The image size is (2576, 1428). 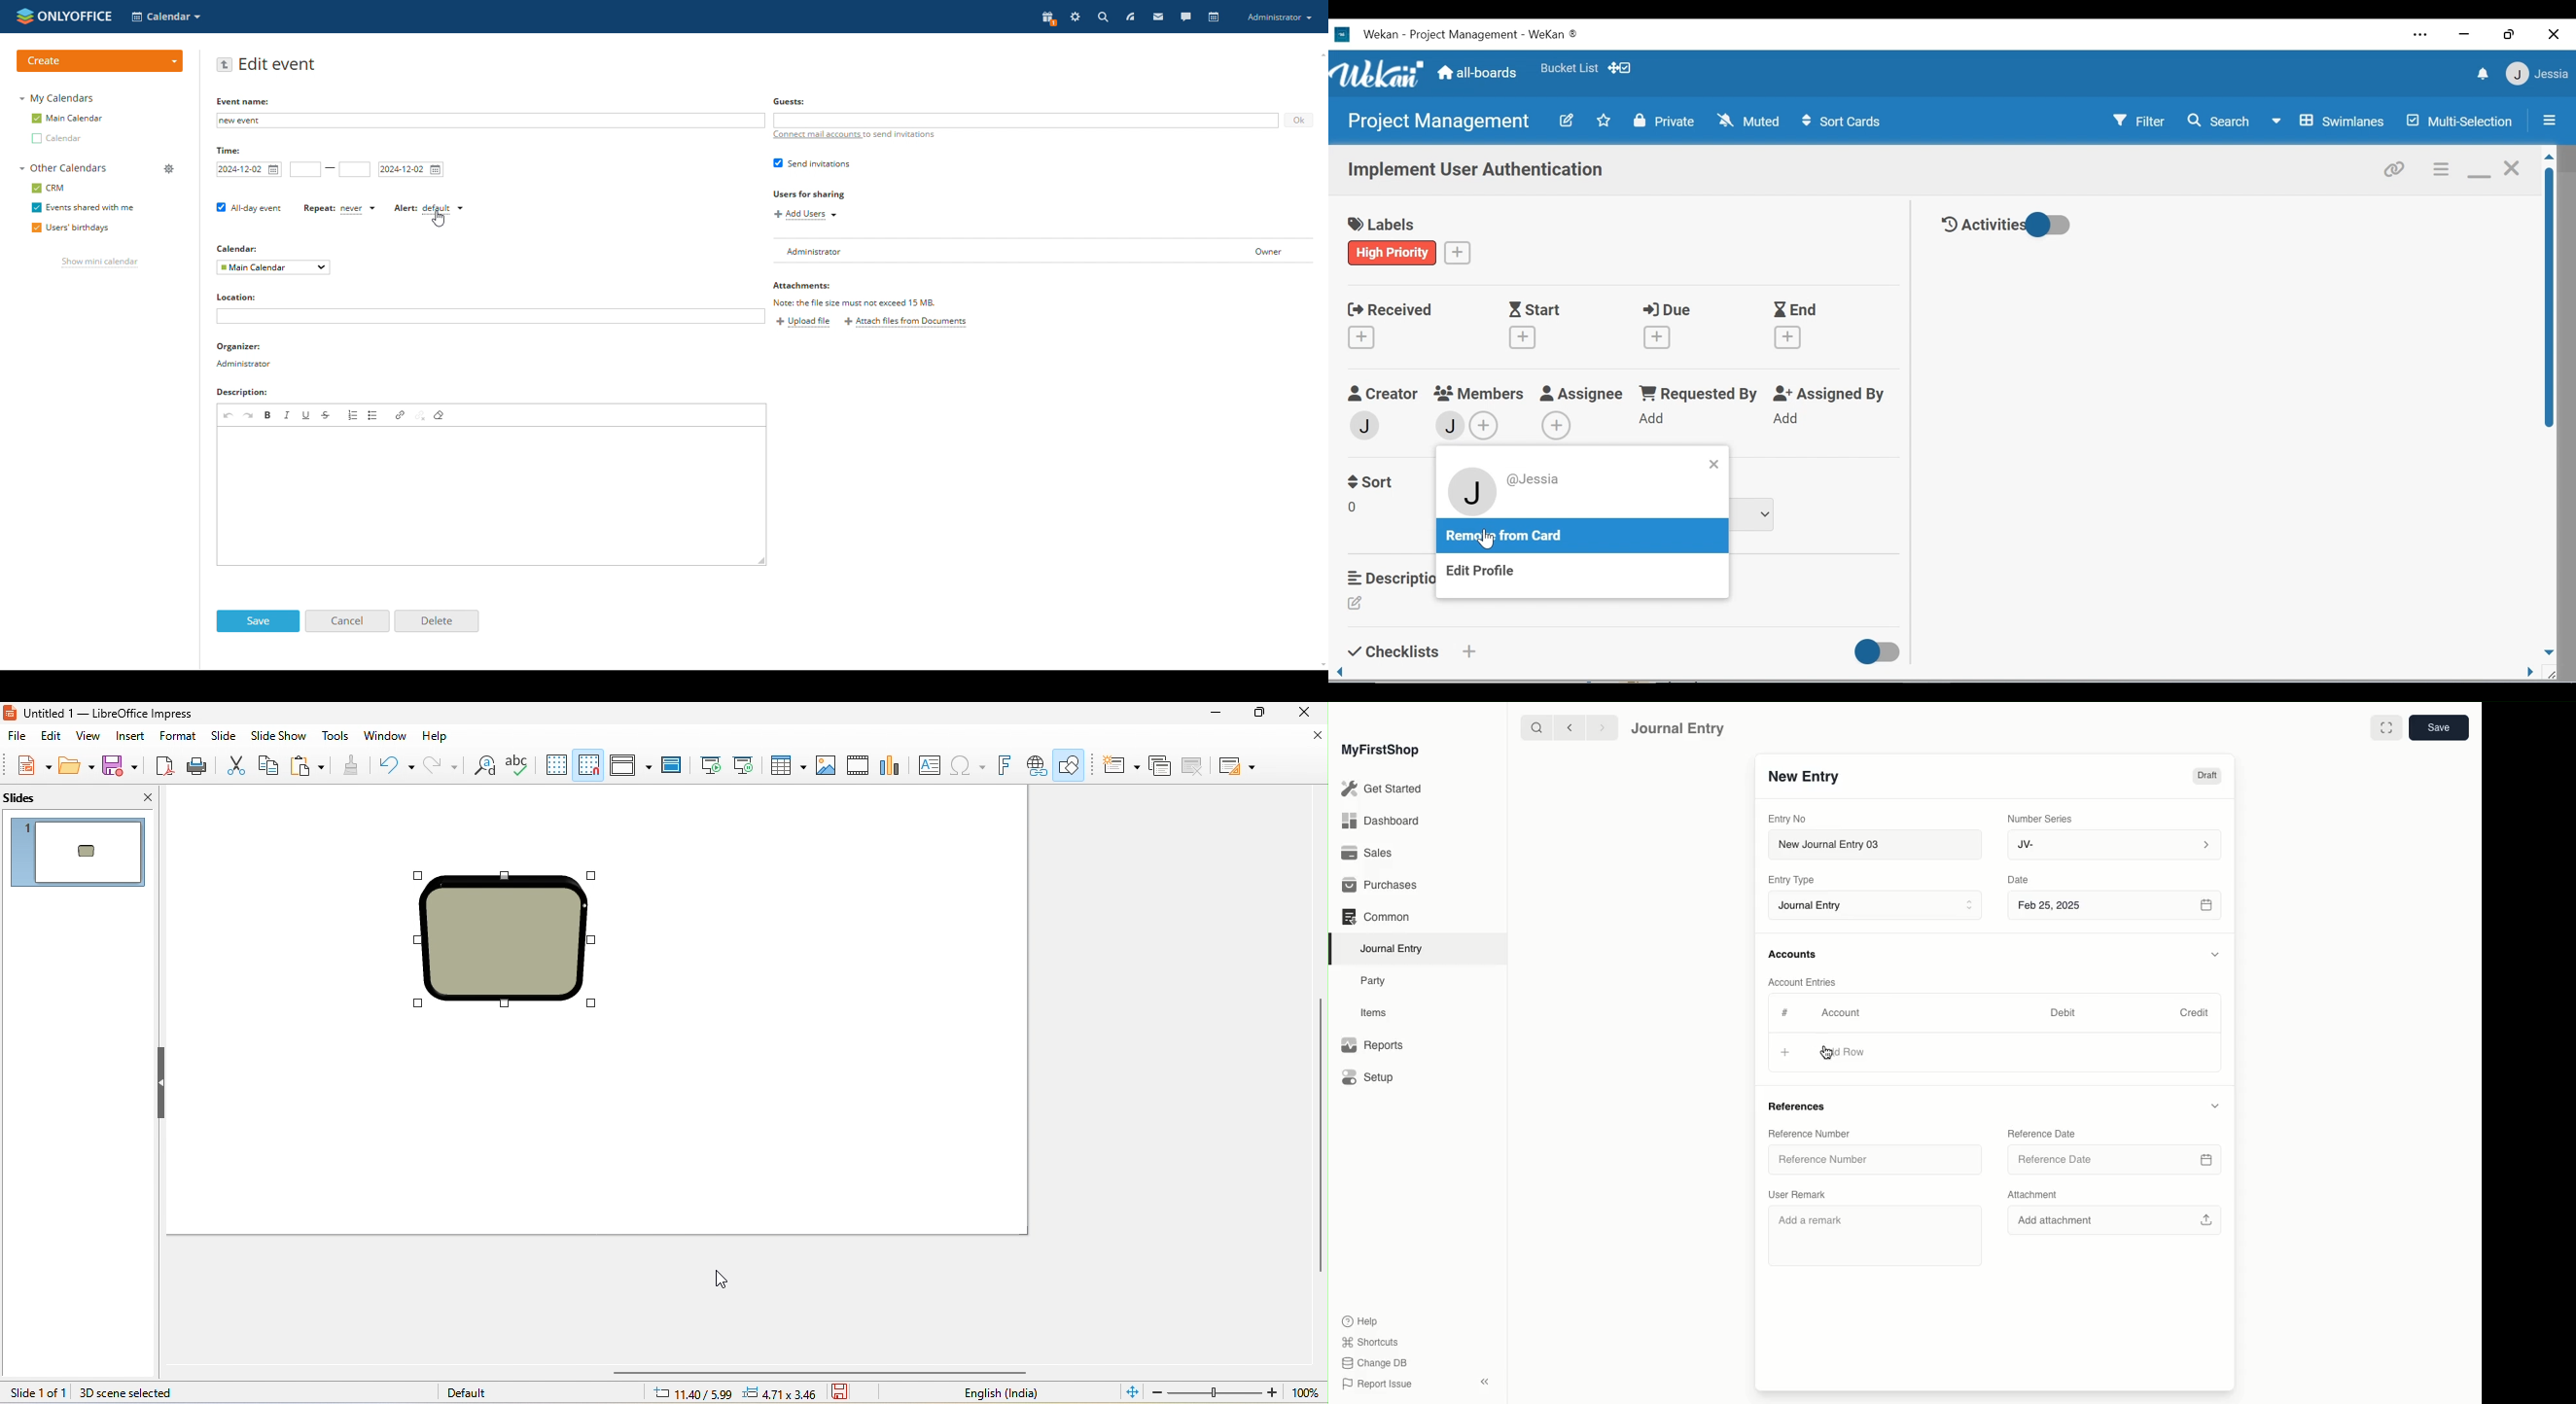 I want to click on file, so click(x=16, y=734).